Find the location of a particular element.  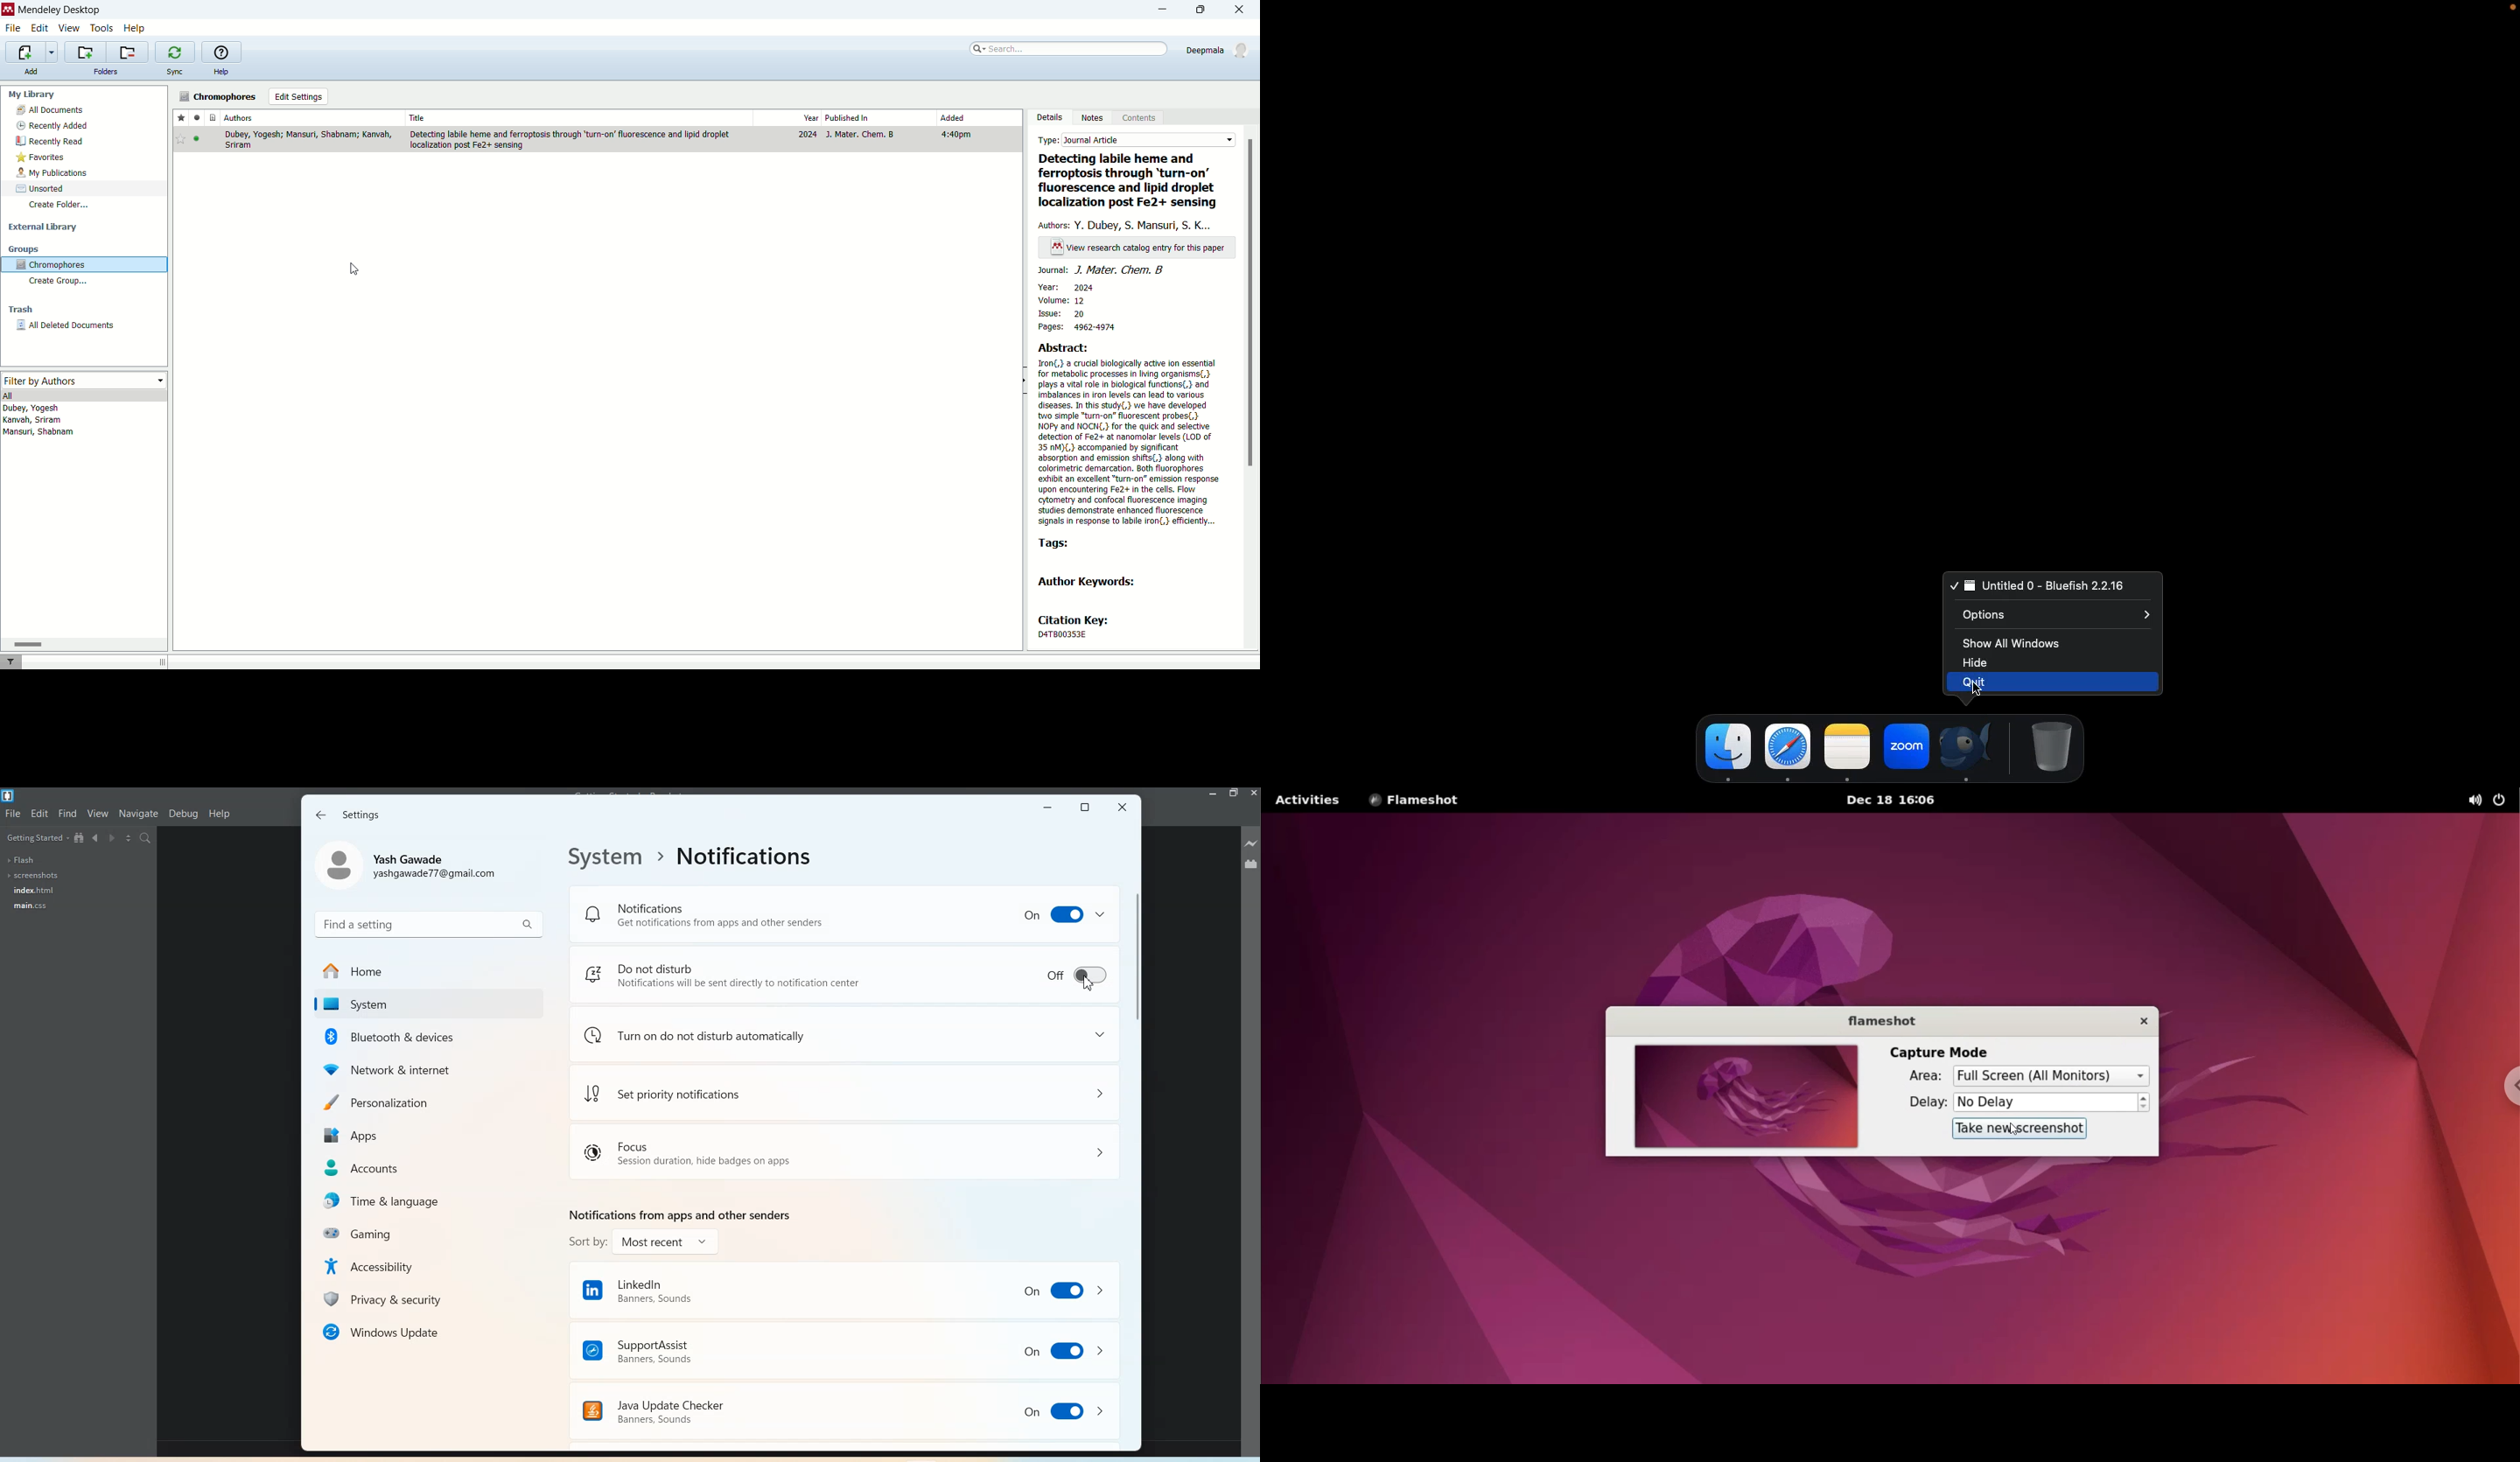

create group is located at coordinates (61, 283).